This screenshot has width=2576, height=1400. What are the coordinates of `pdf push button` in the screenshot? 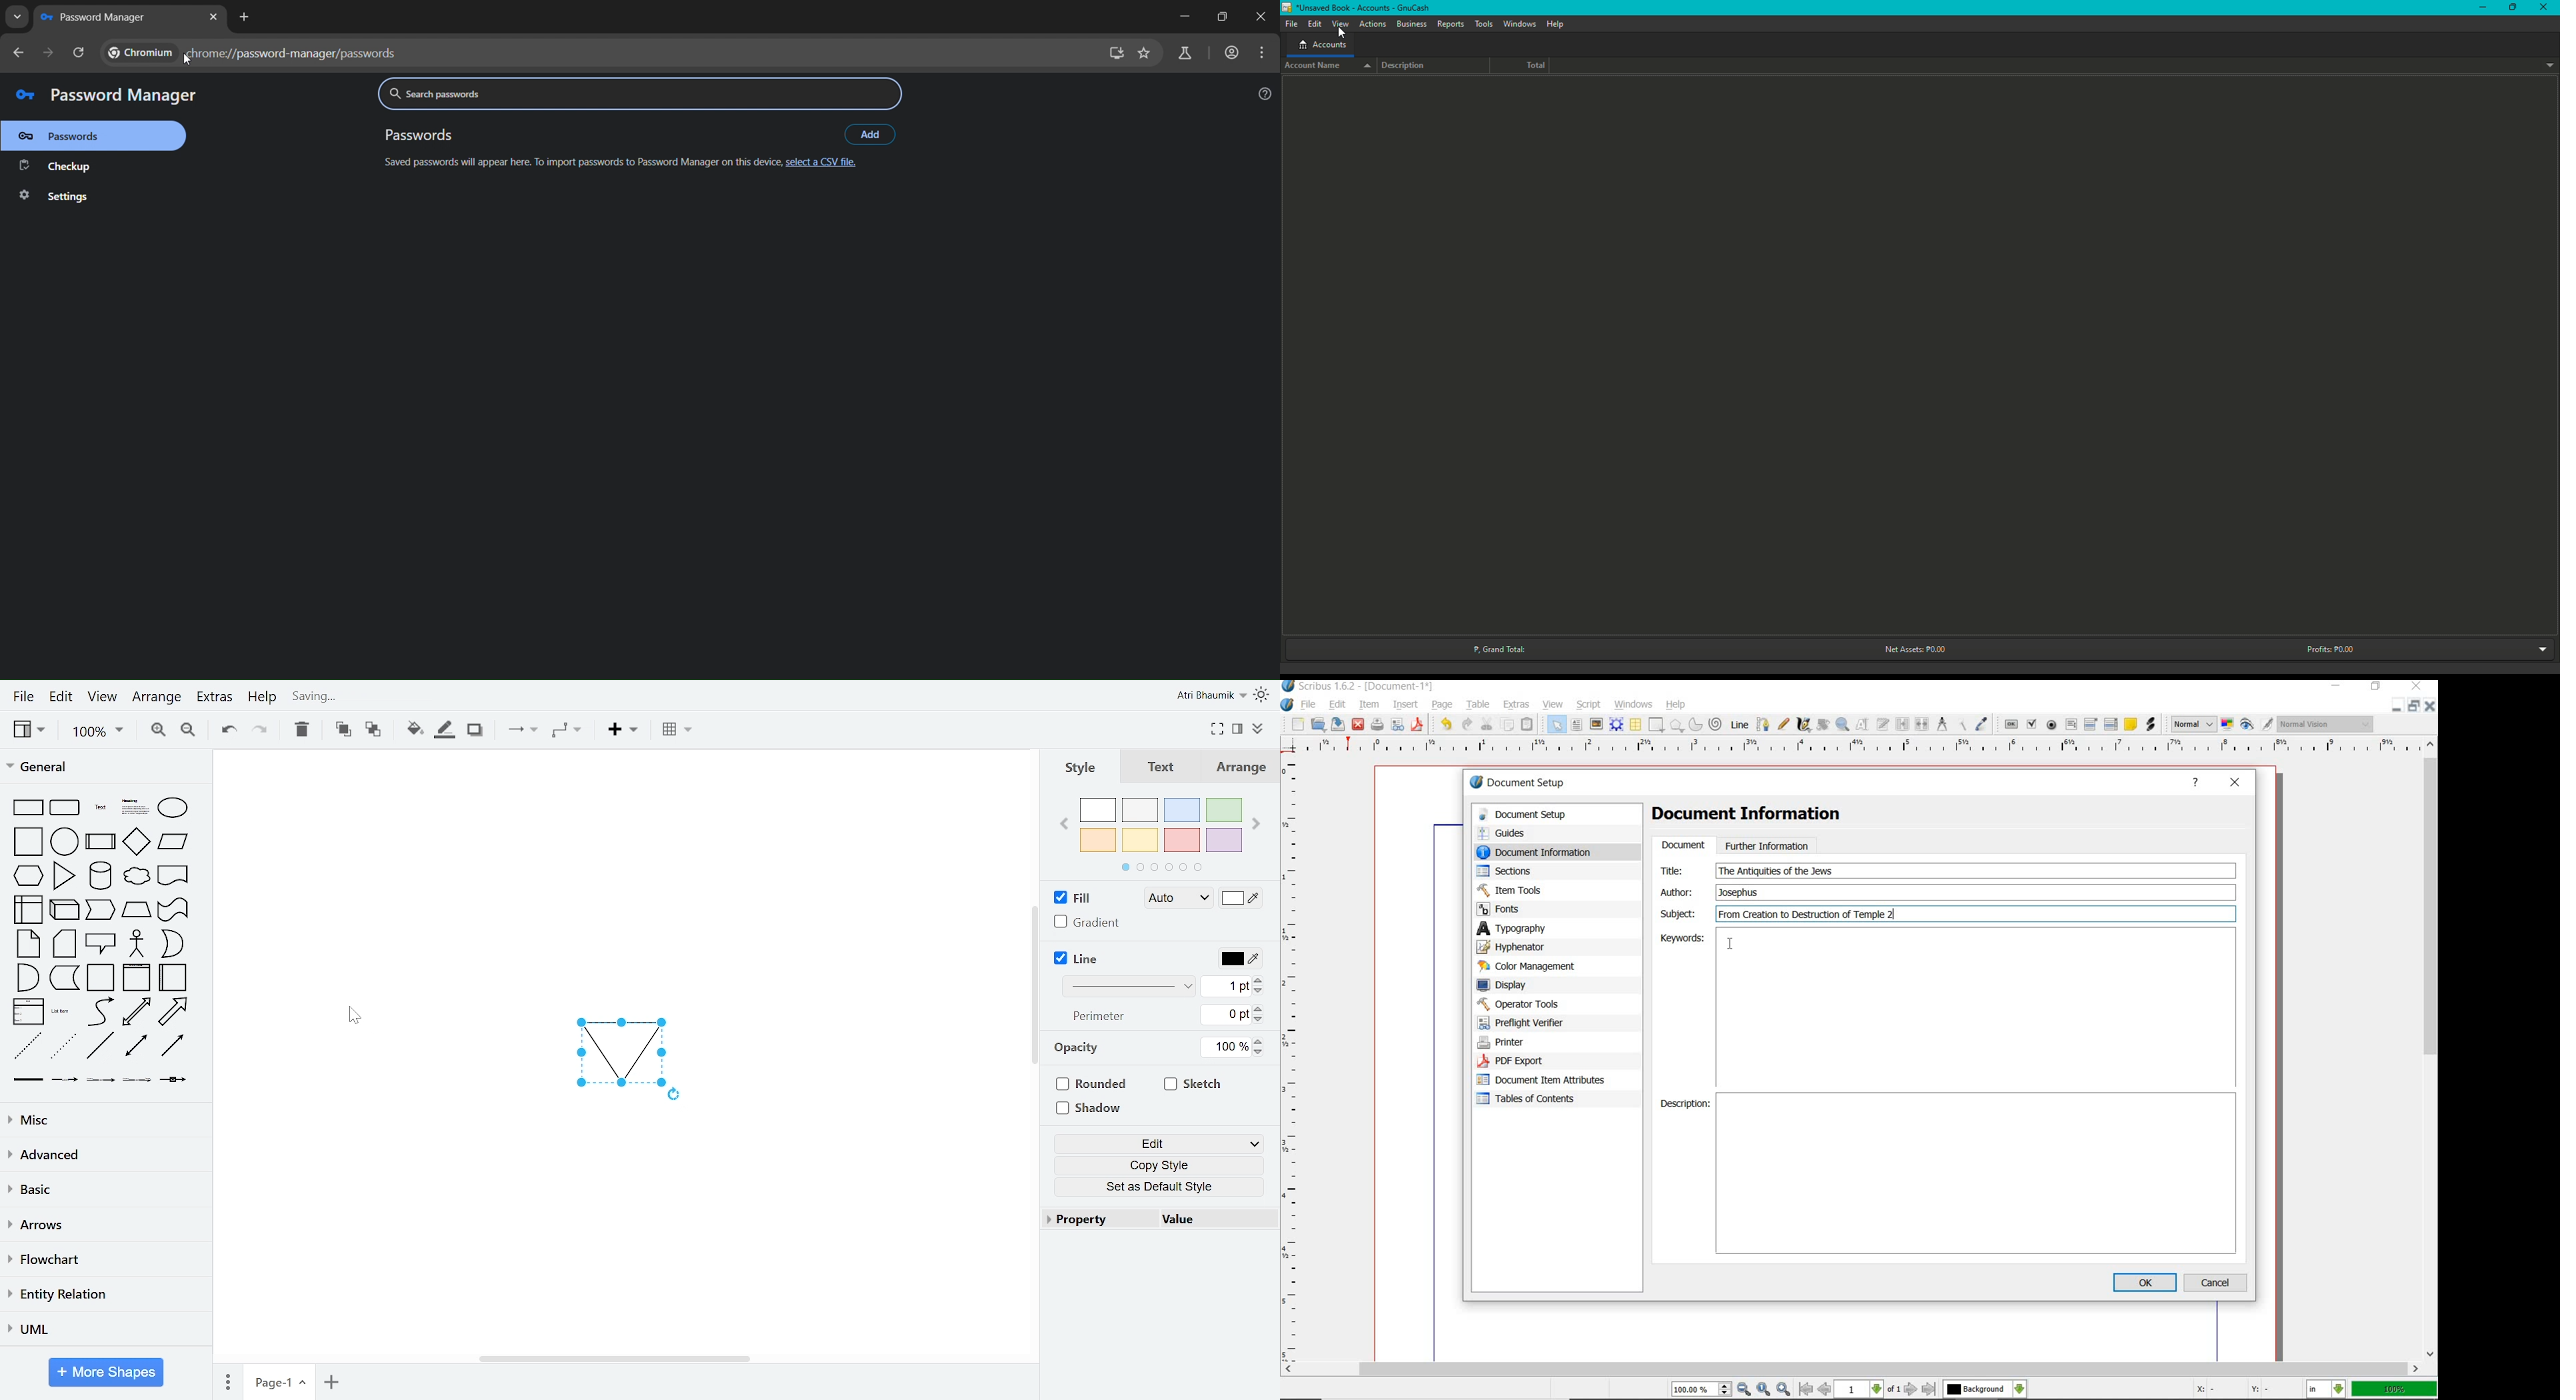 It's located at (2010, 724).